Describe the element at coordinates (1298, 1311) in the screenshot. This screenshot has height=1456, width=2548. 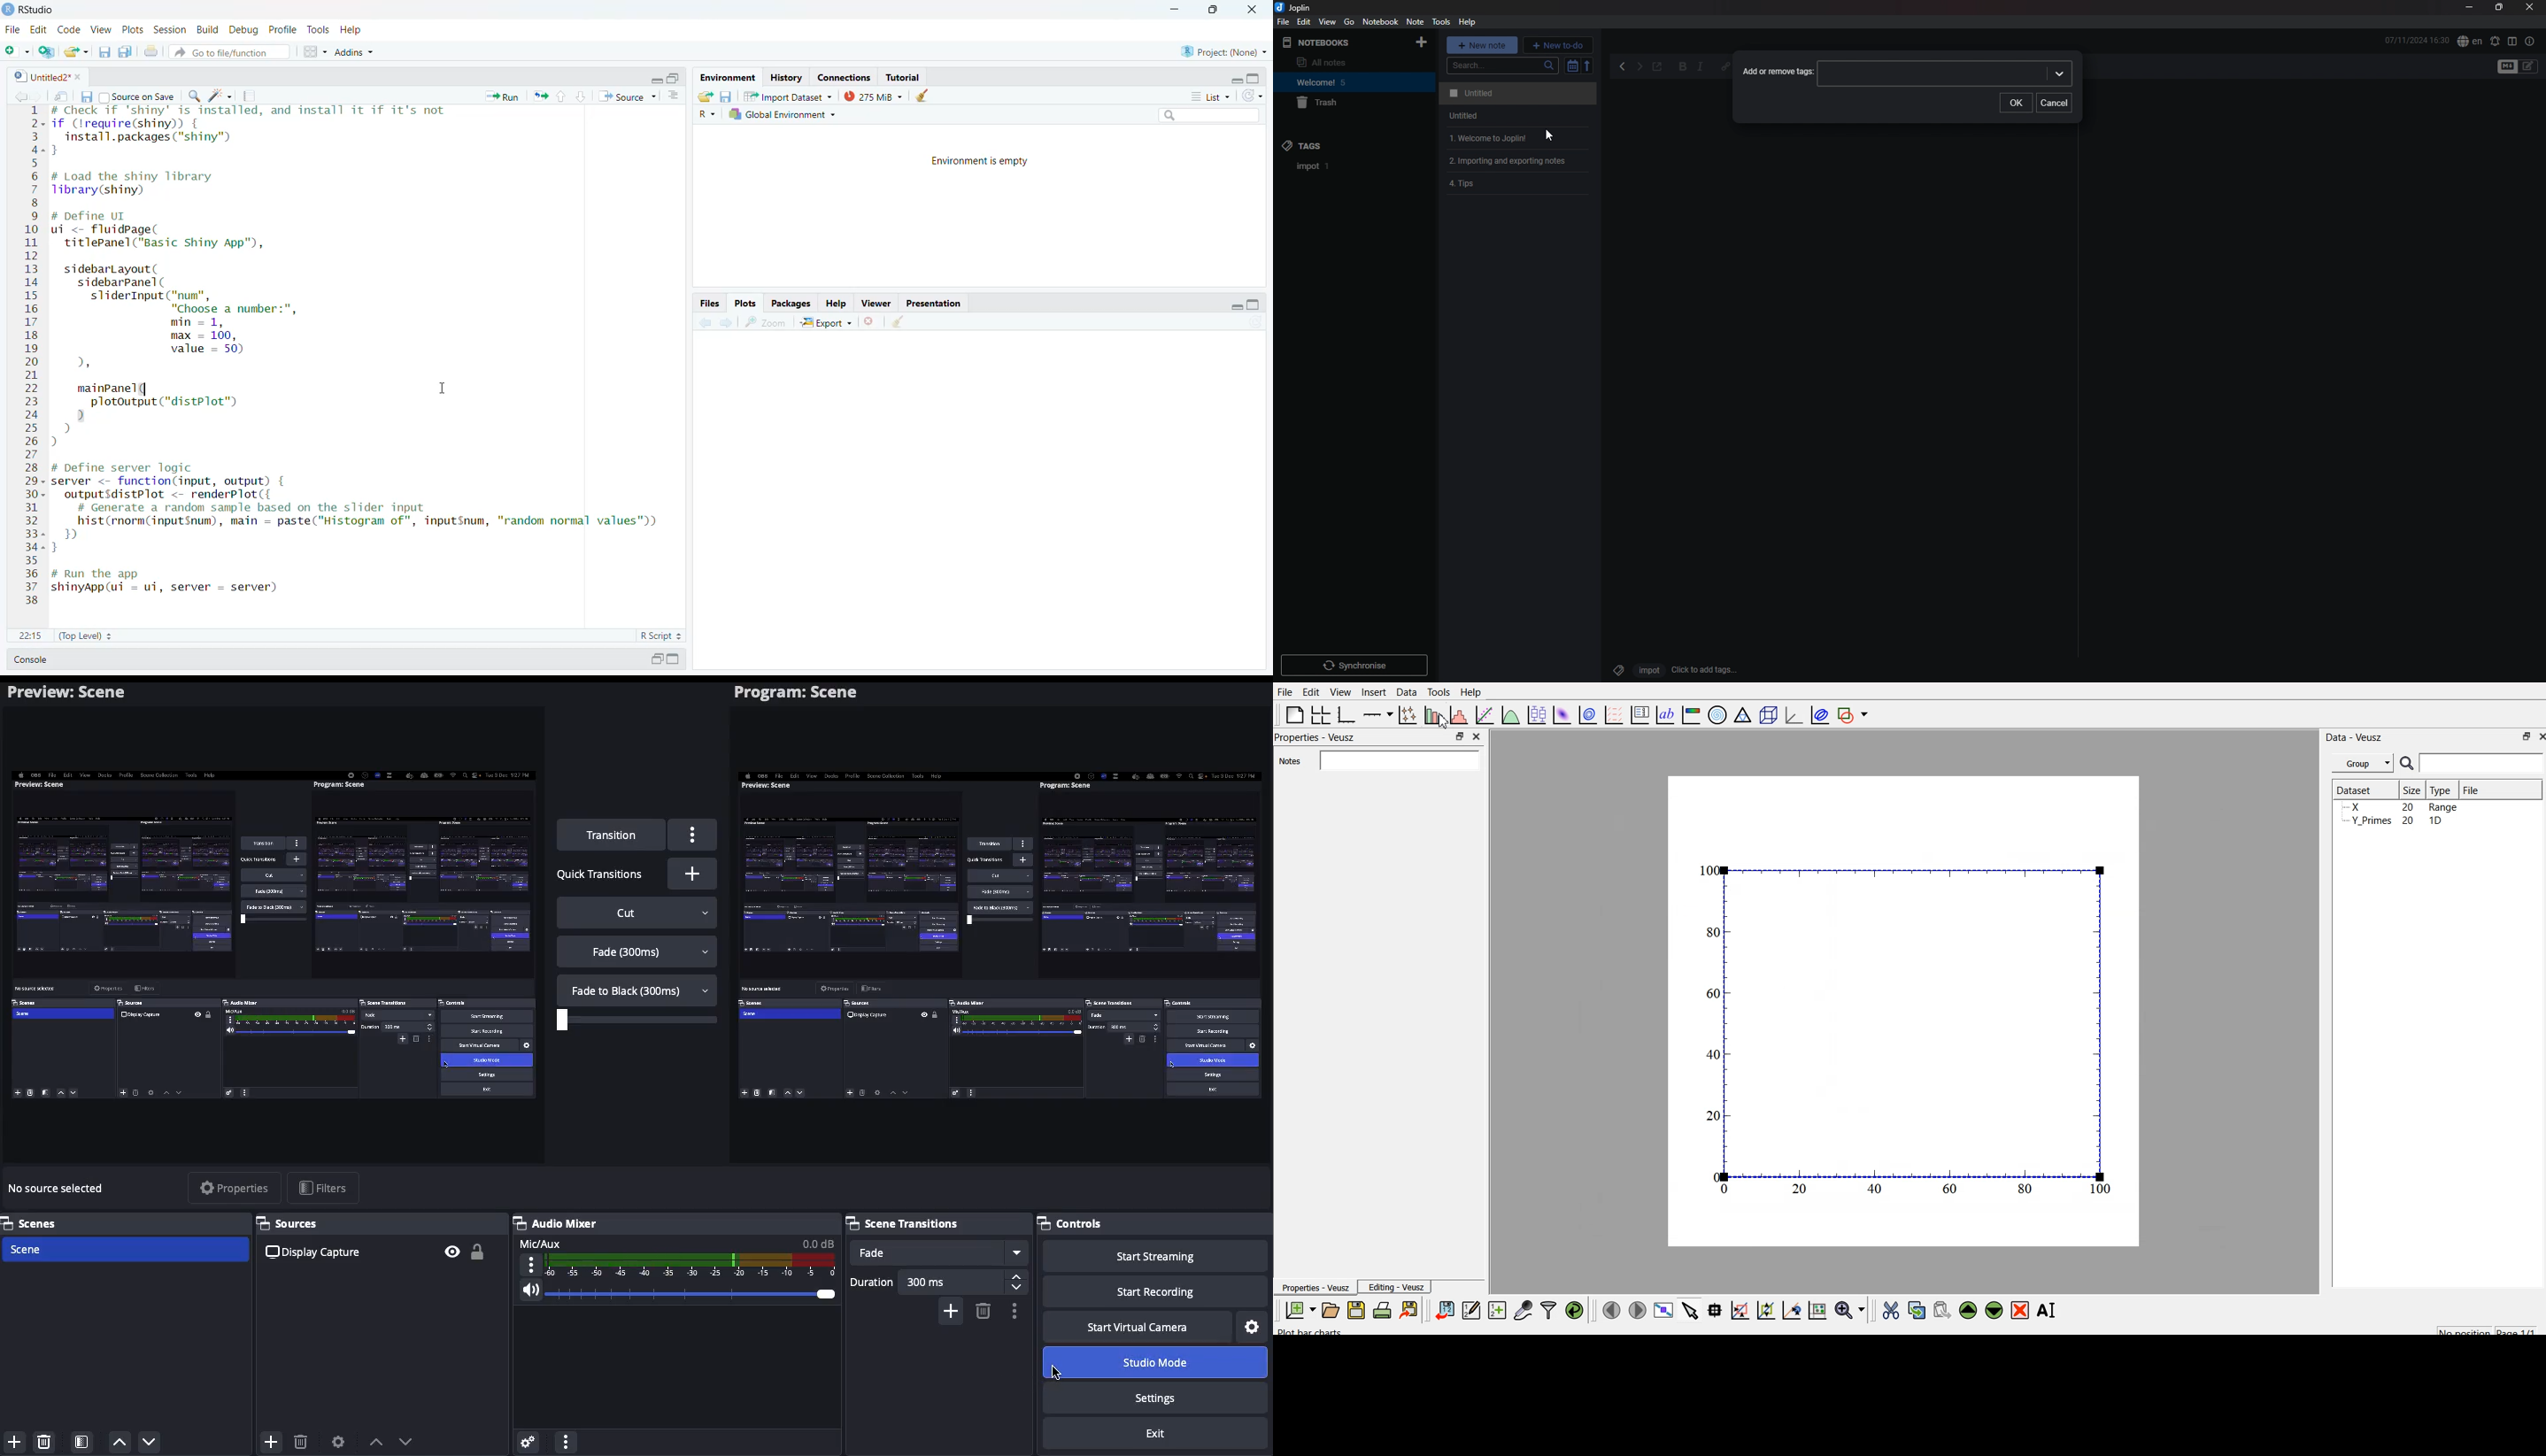
I see `new document` at that location.